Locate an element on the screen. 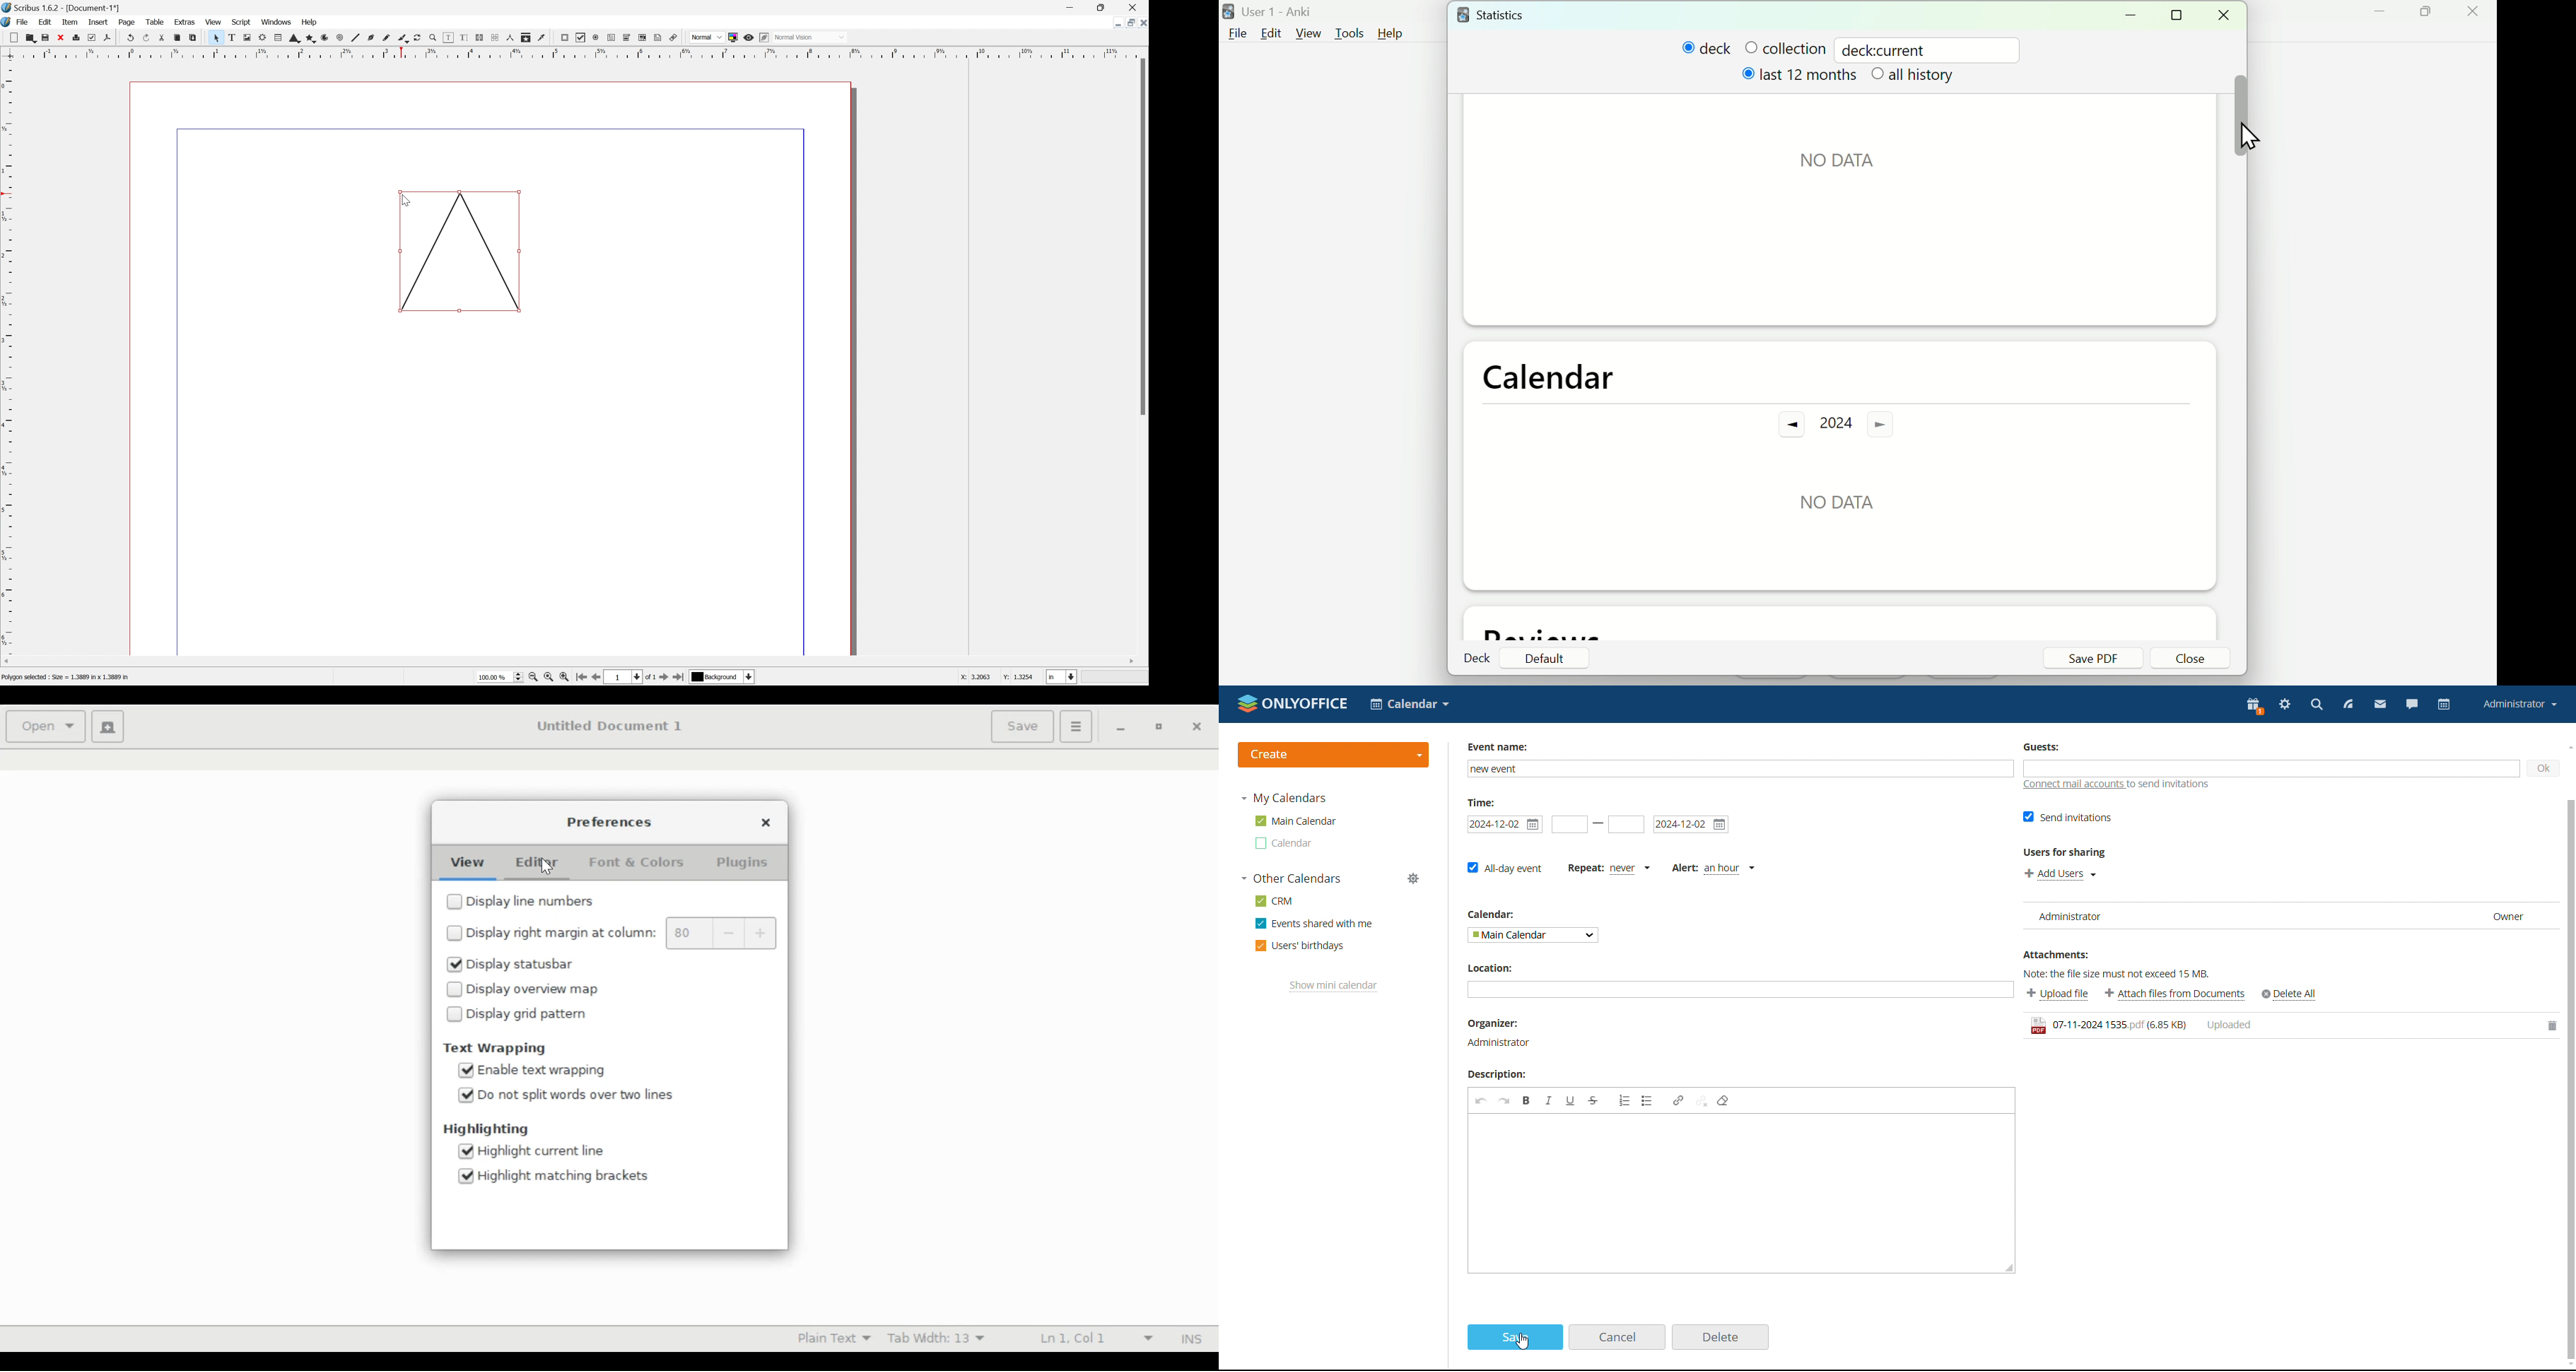 The width and height of the screenshot is (2576, 1372). Go to last page is located at coordinates (680, 678).